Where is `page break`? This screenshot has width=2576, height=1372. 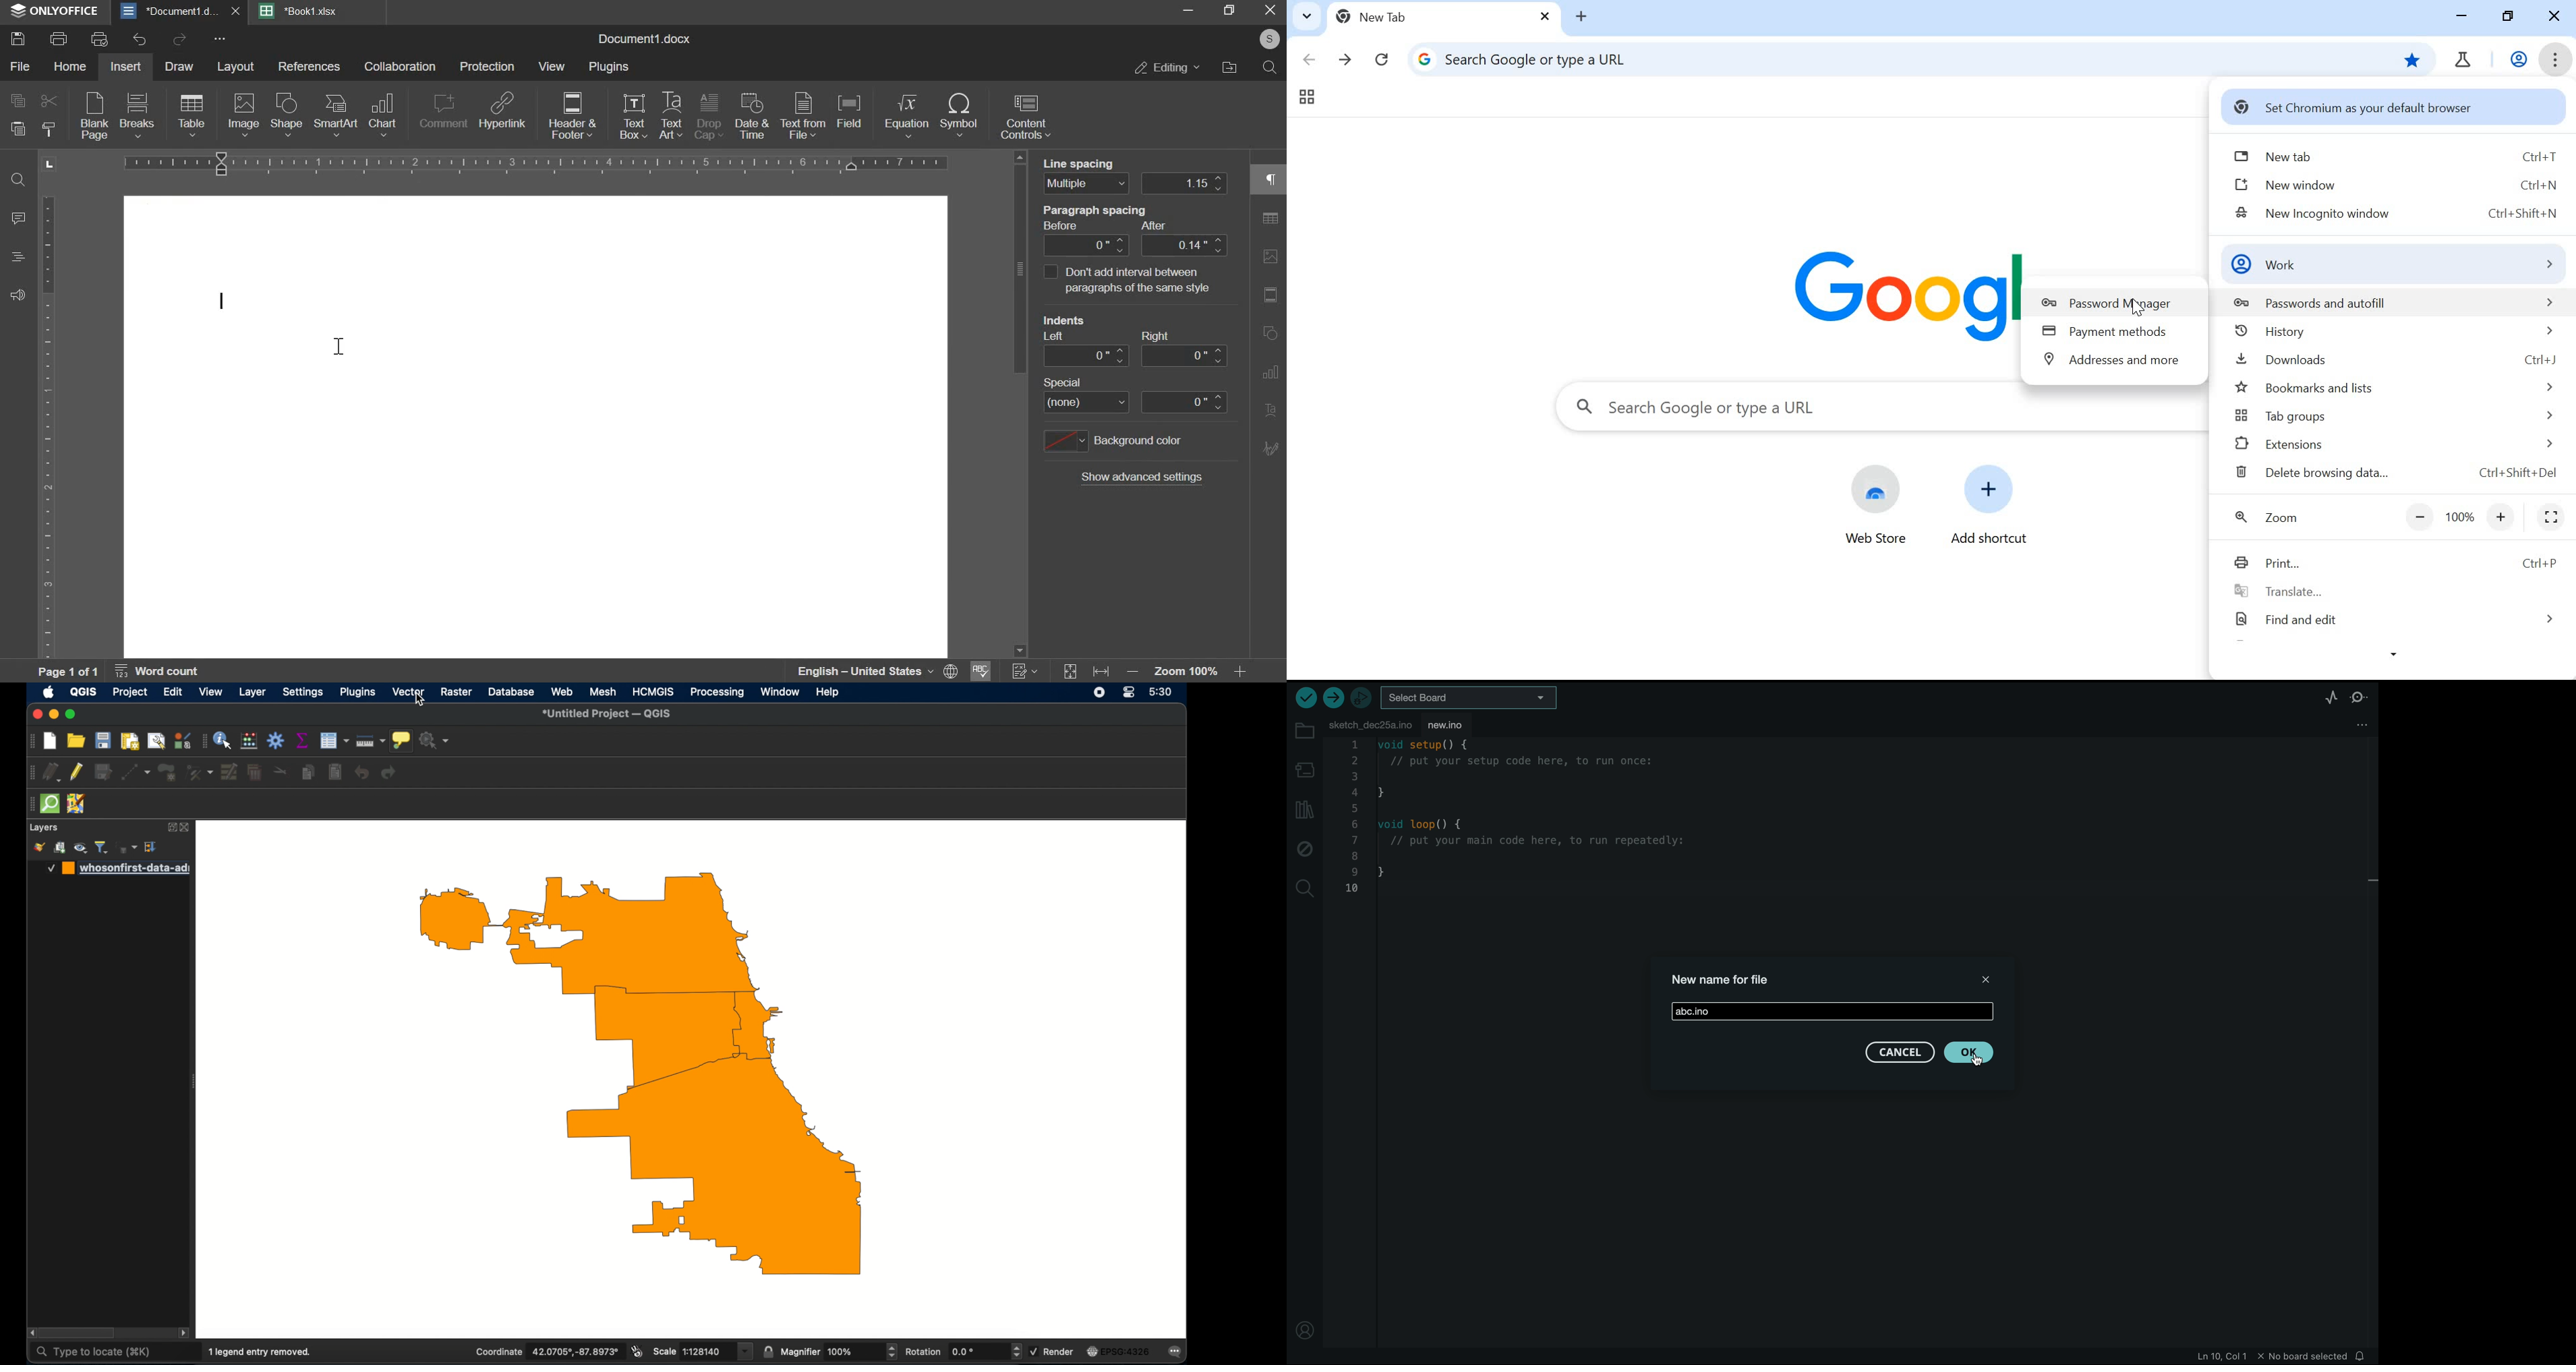 page break is located at coordinates (136, 116).